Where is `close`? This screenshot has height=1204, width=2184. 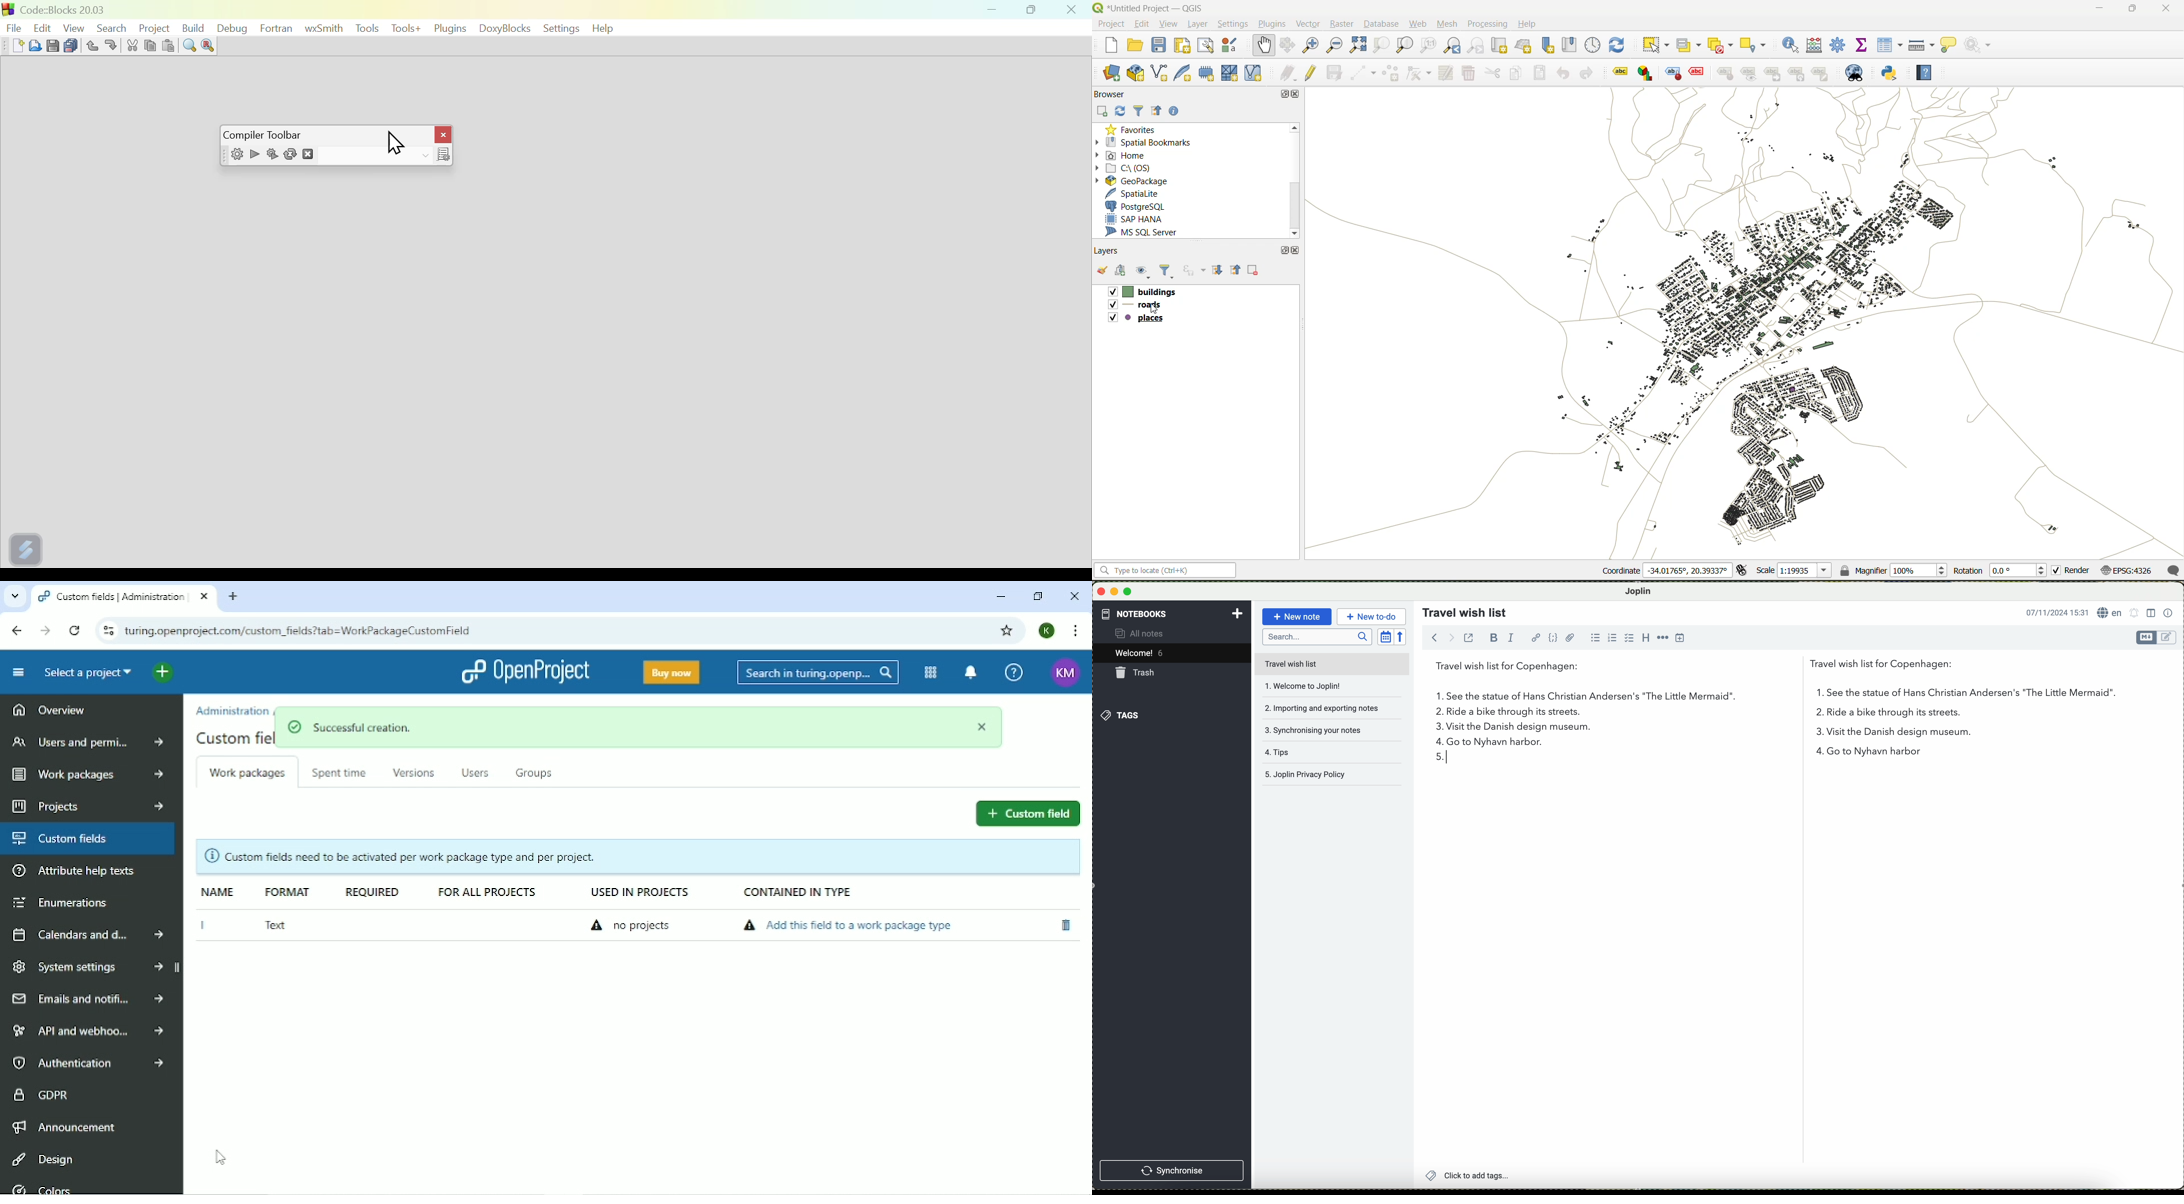
close is located at coordinates (1100, 592).